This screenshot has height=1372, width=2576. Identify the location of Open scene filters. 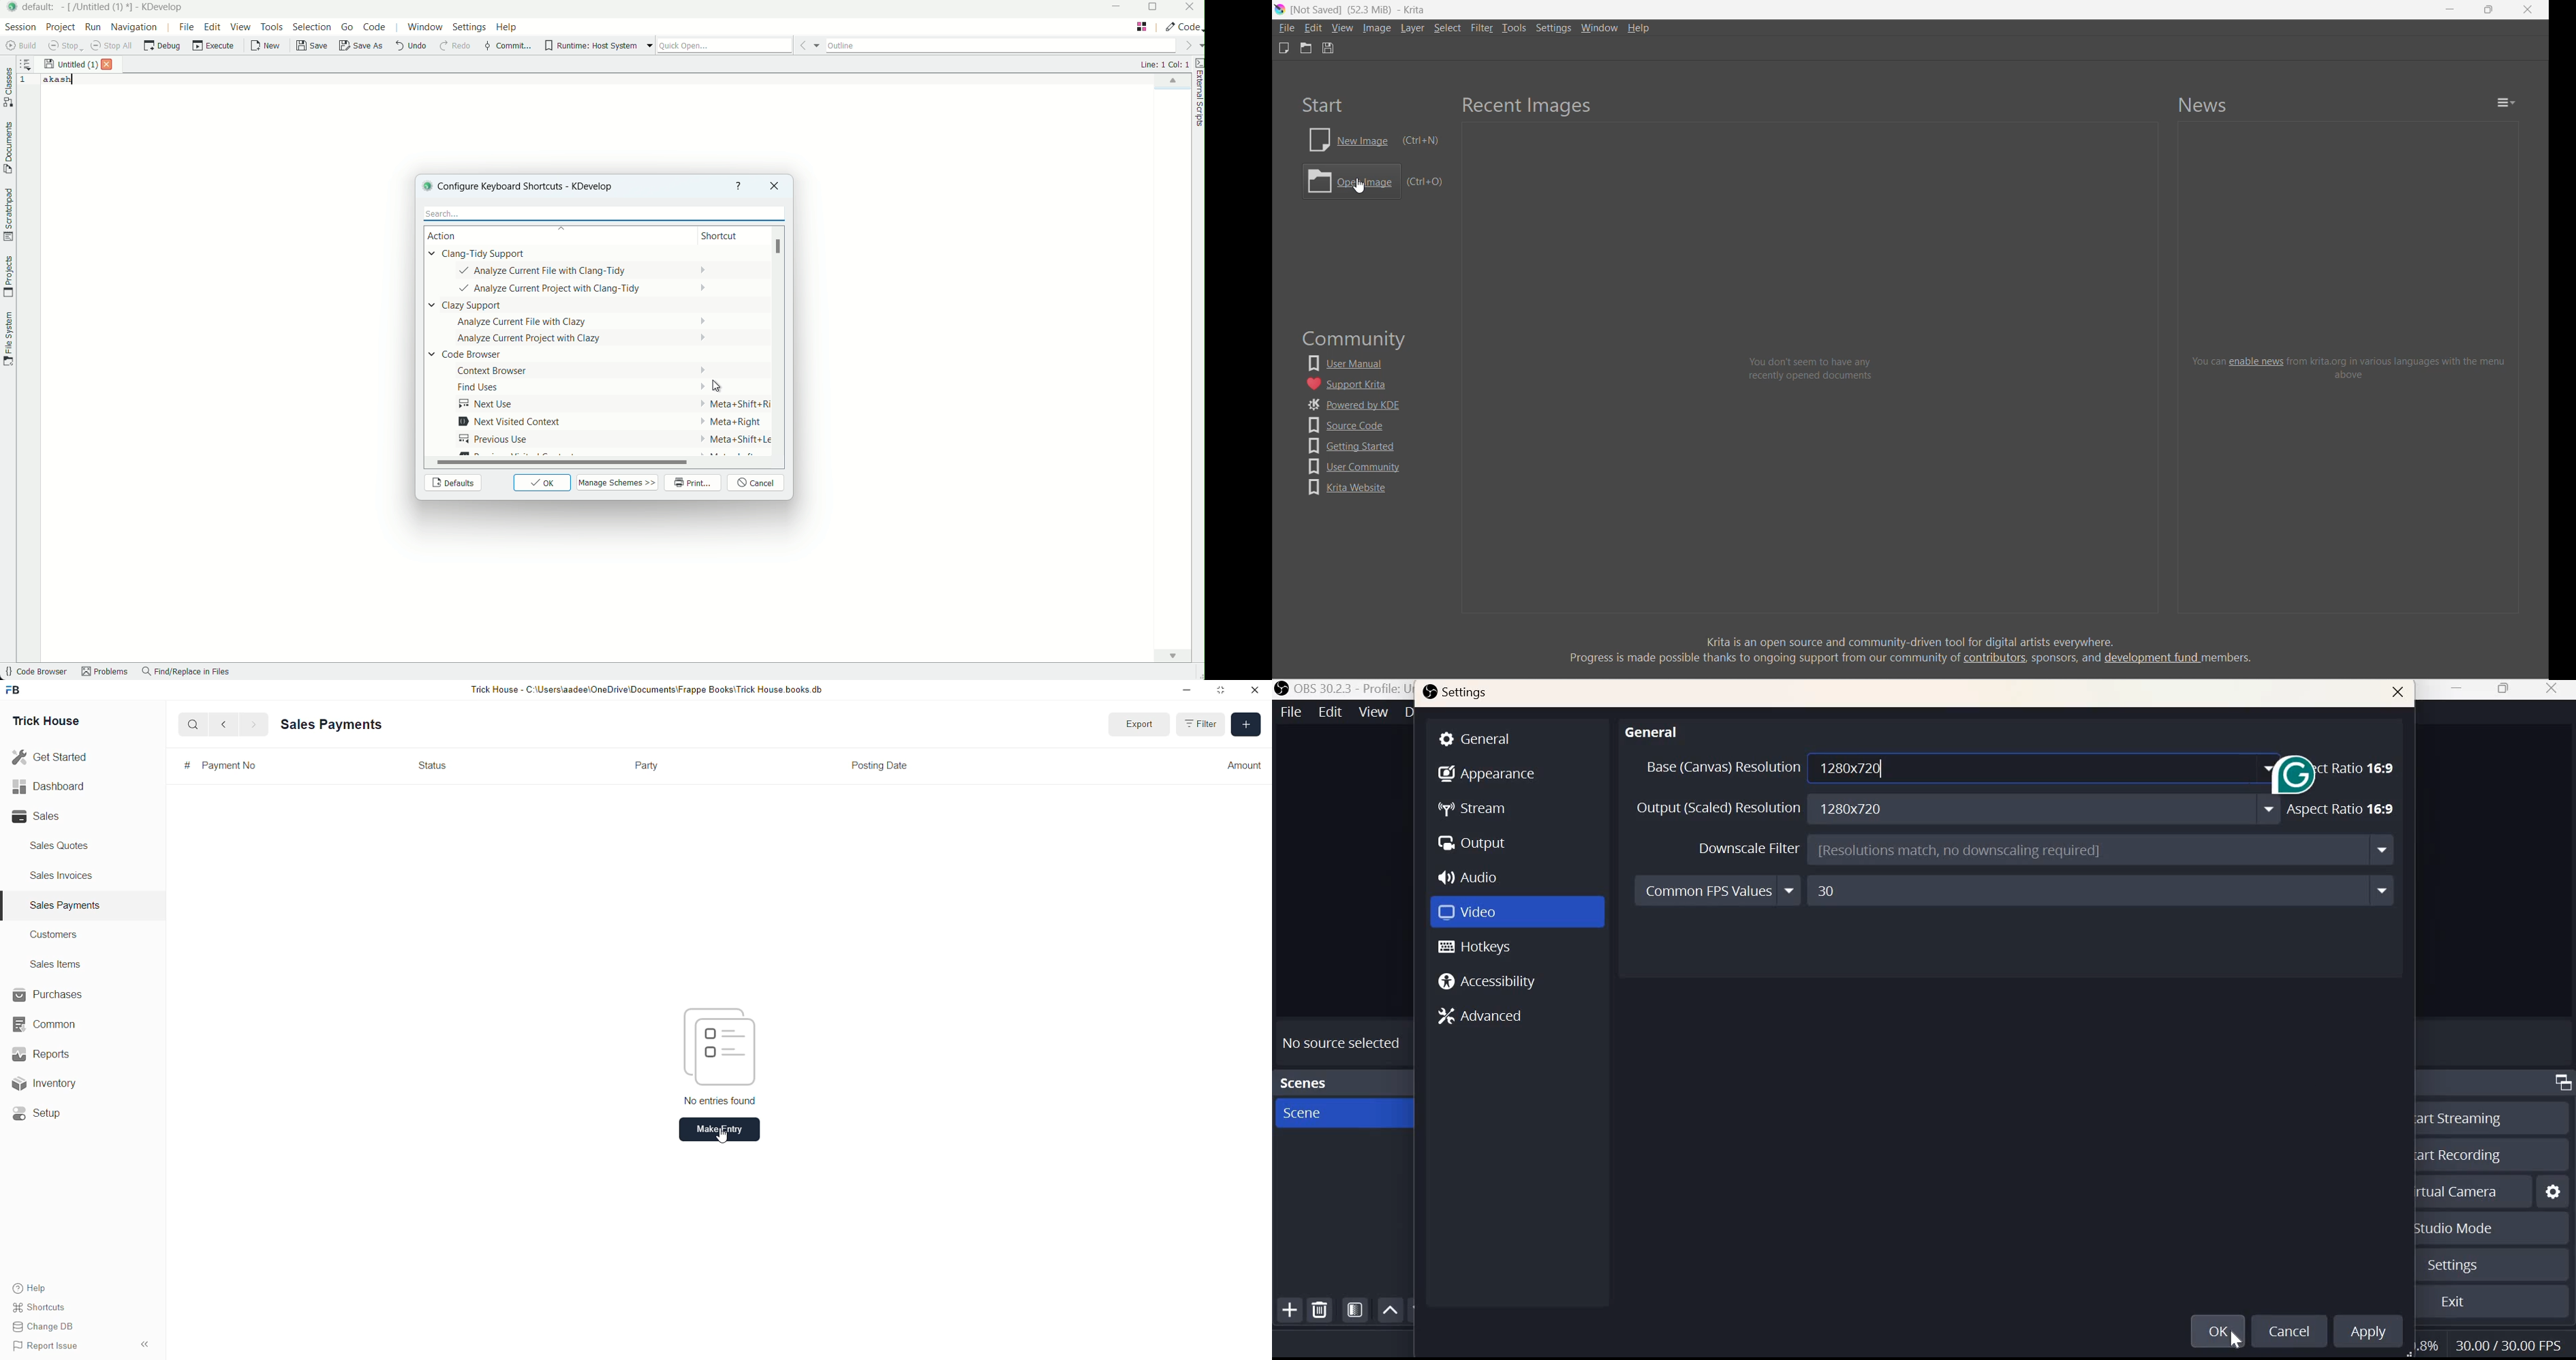
(1355, 1310).